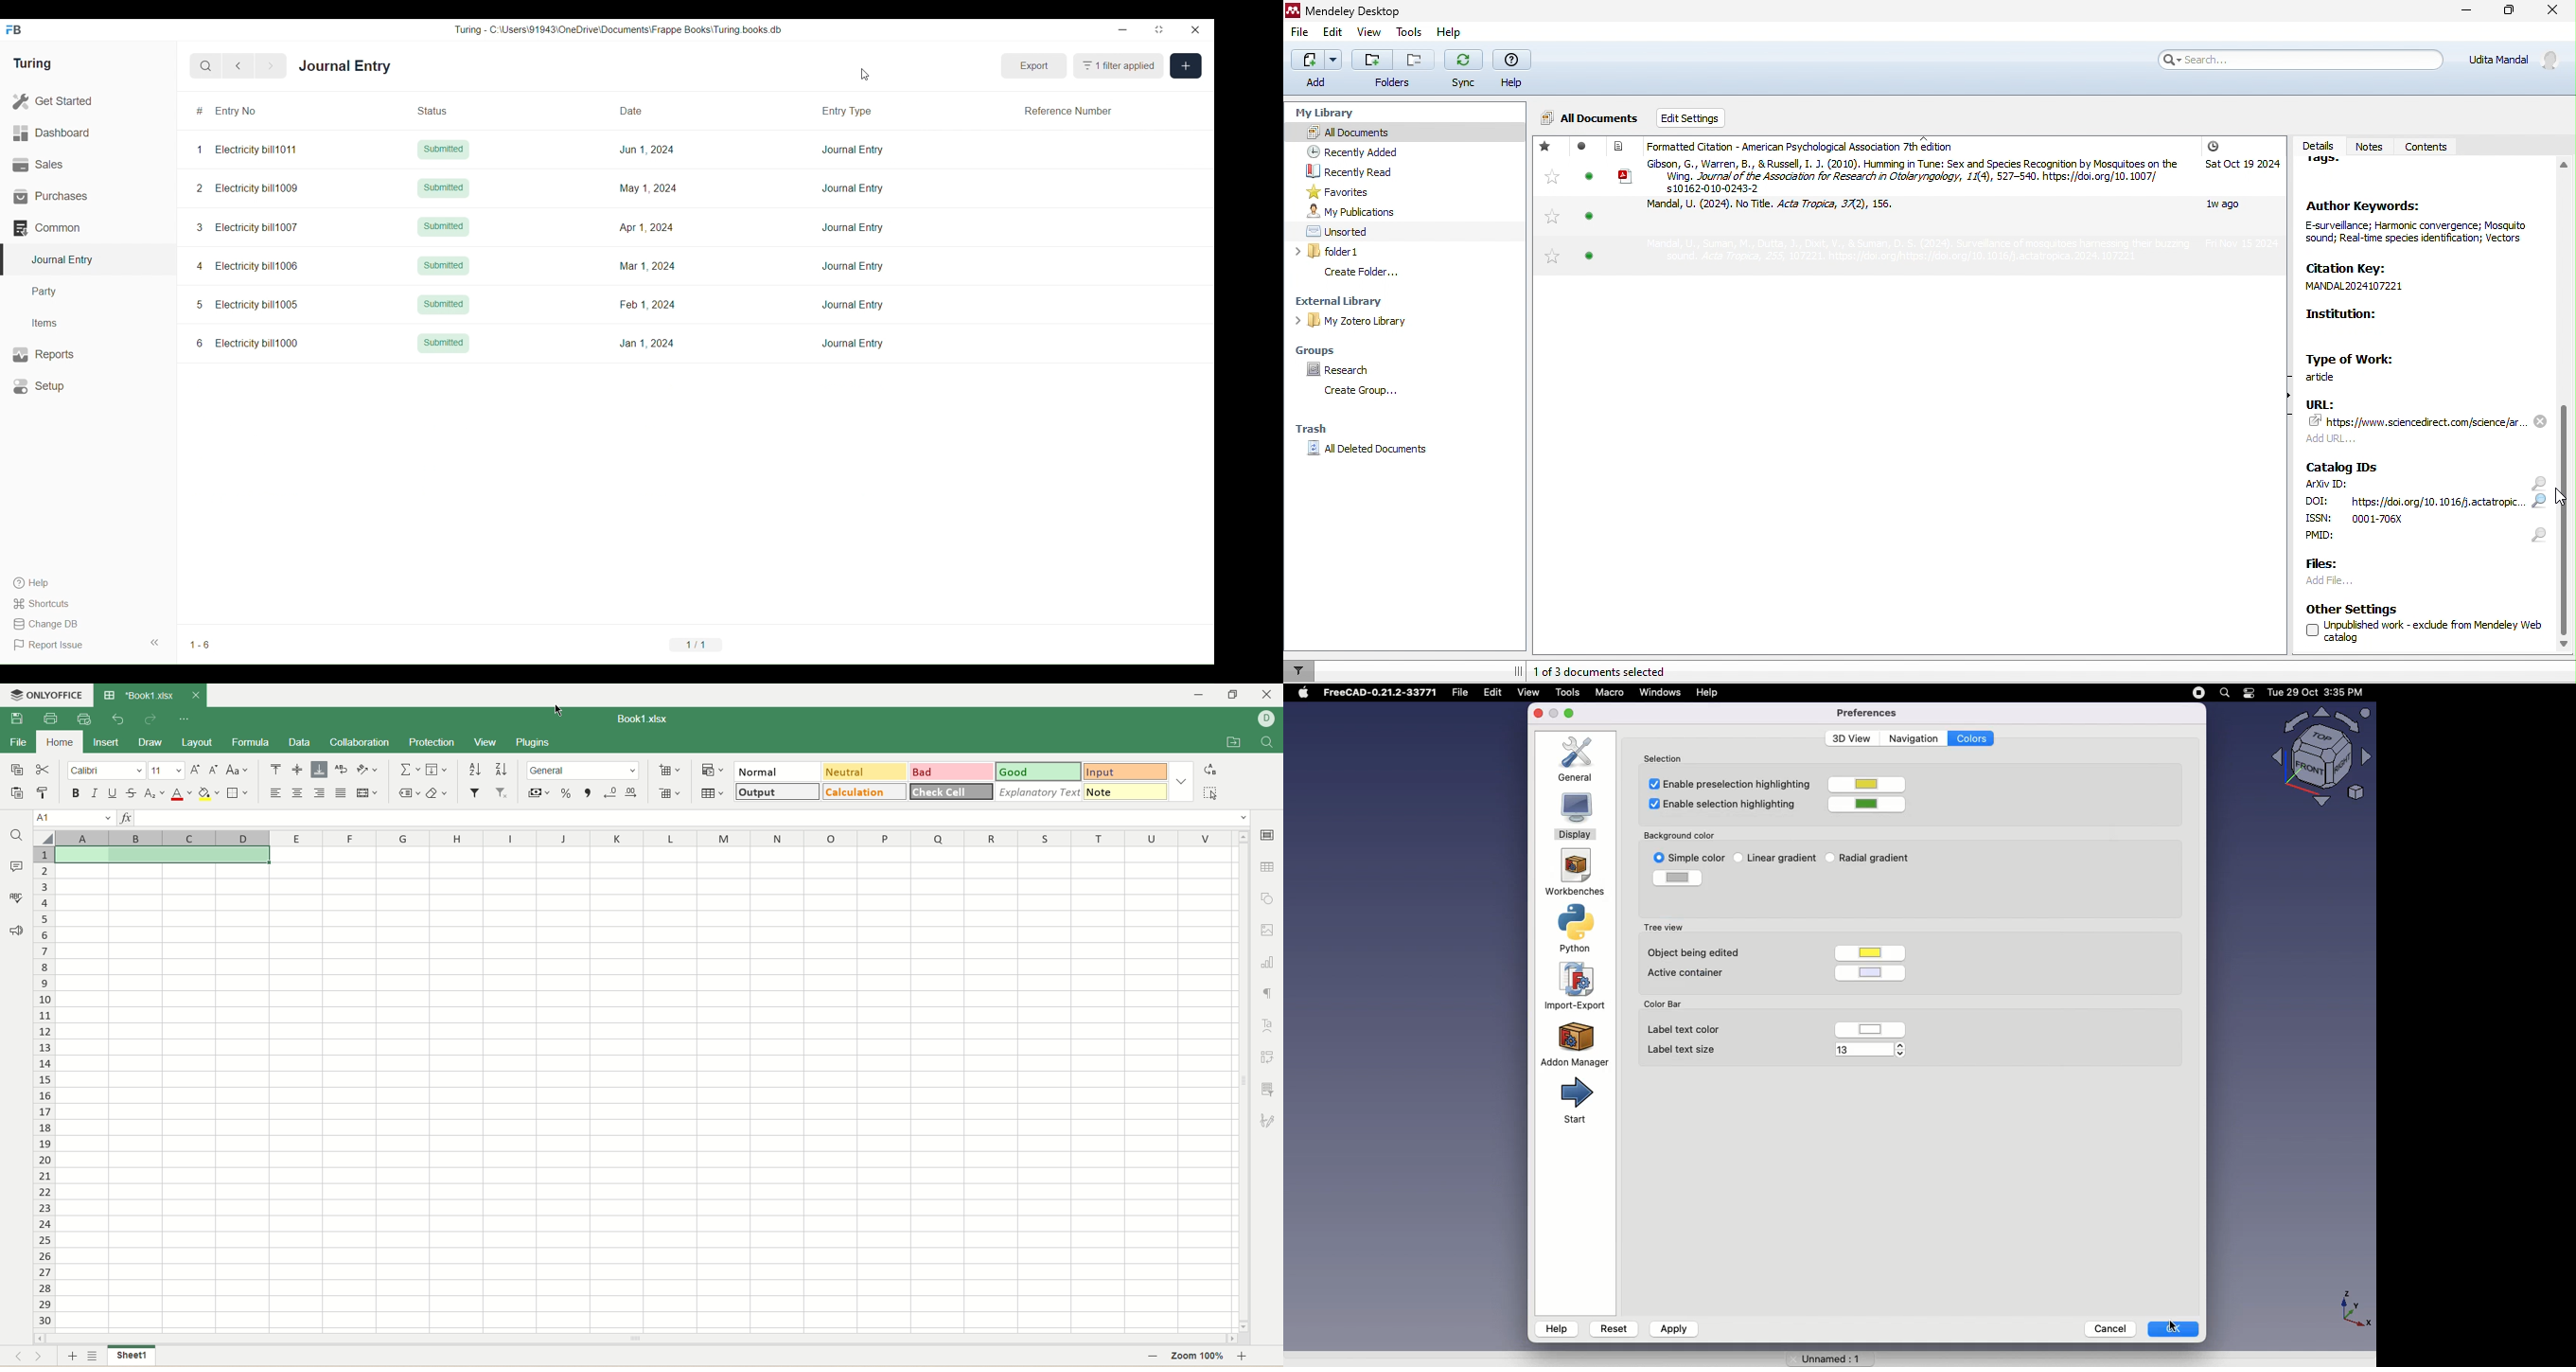 Image resolution: width=2576 pixels, height=1372 pixels. Describe the element at coordinates (1677, 877) in the screenshot. I see `Selected color` at that location.